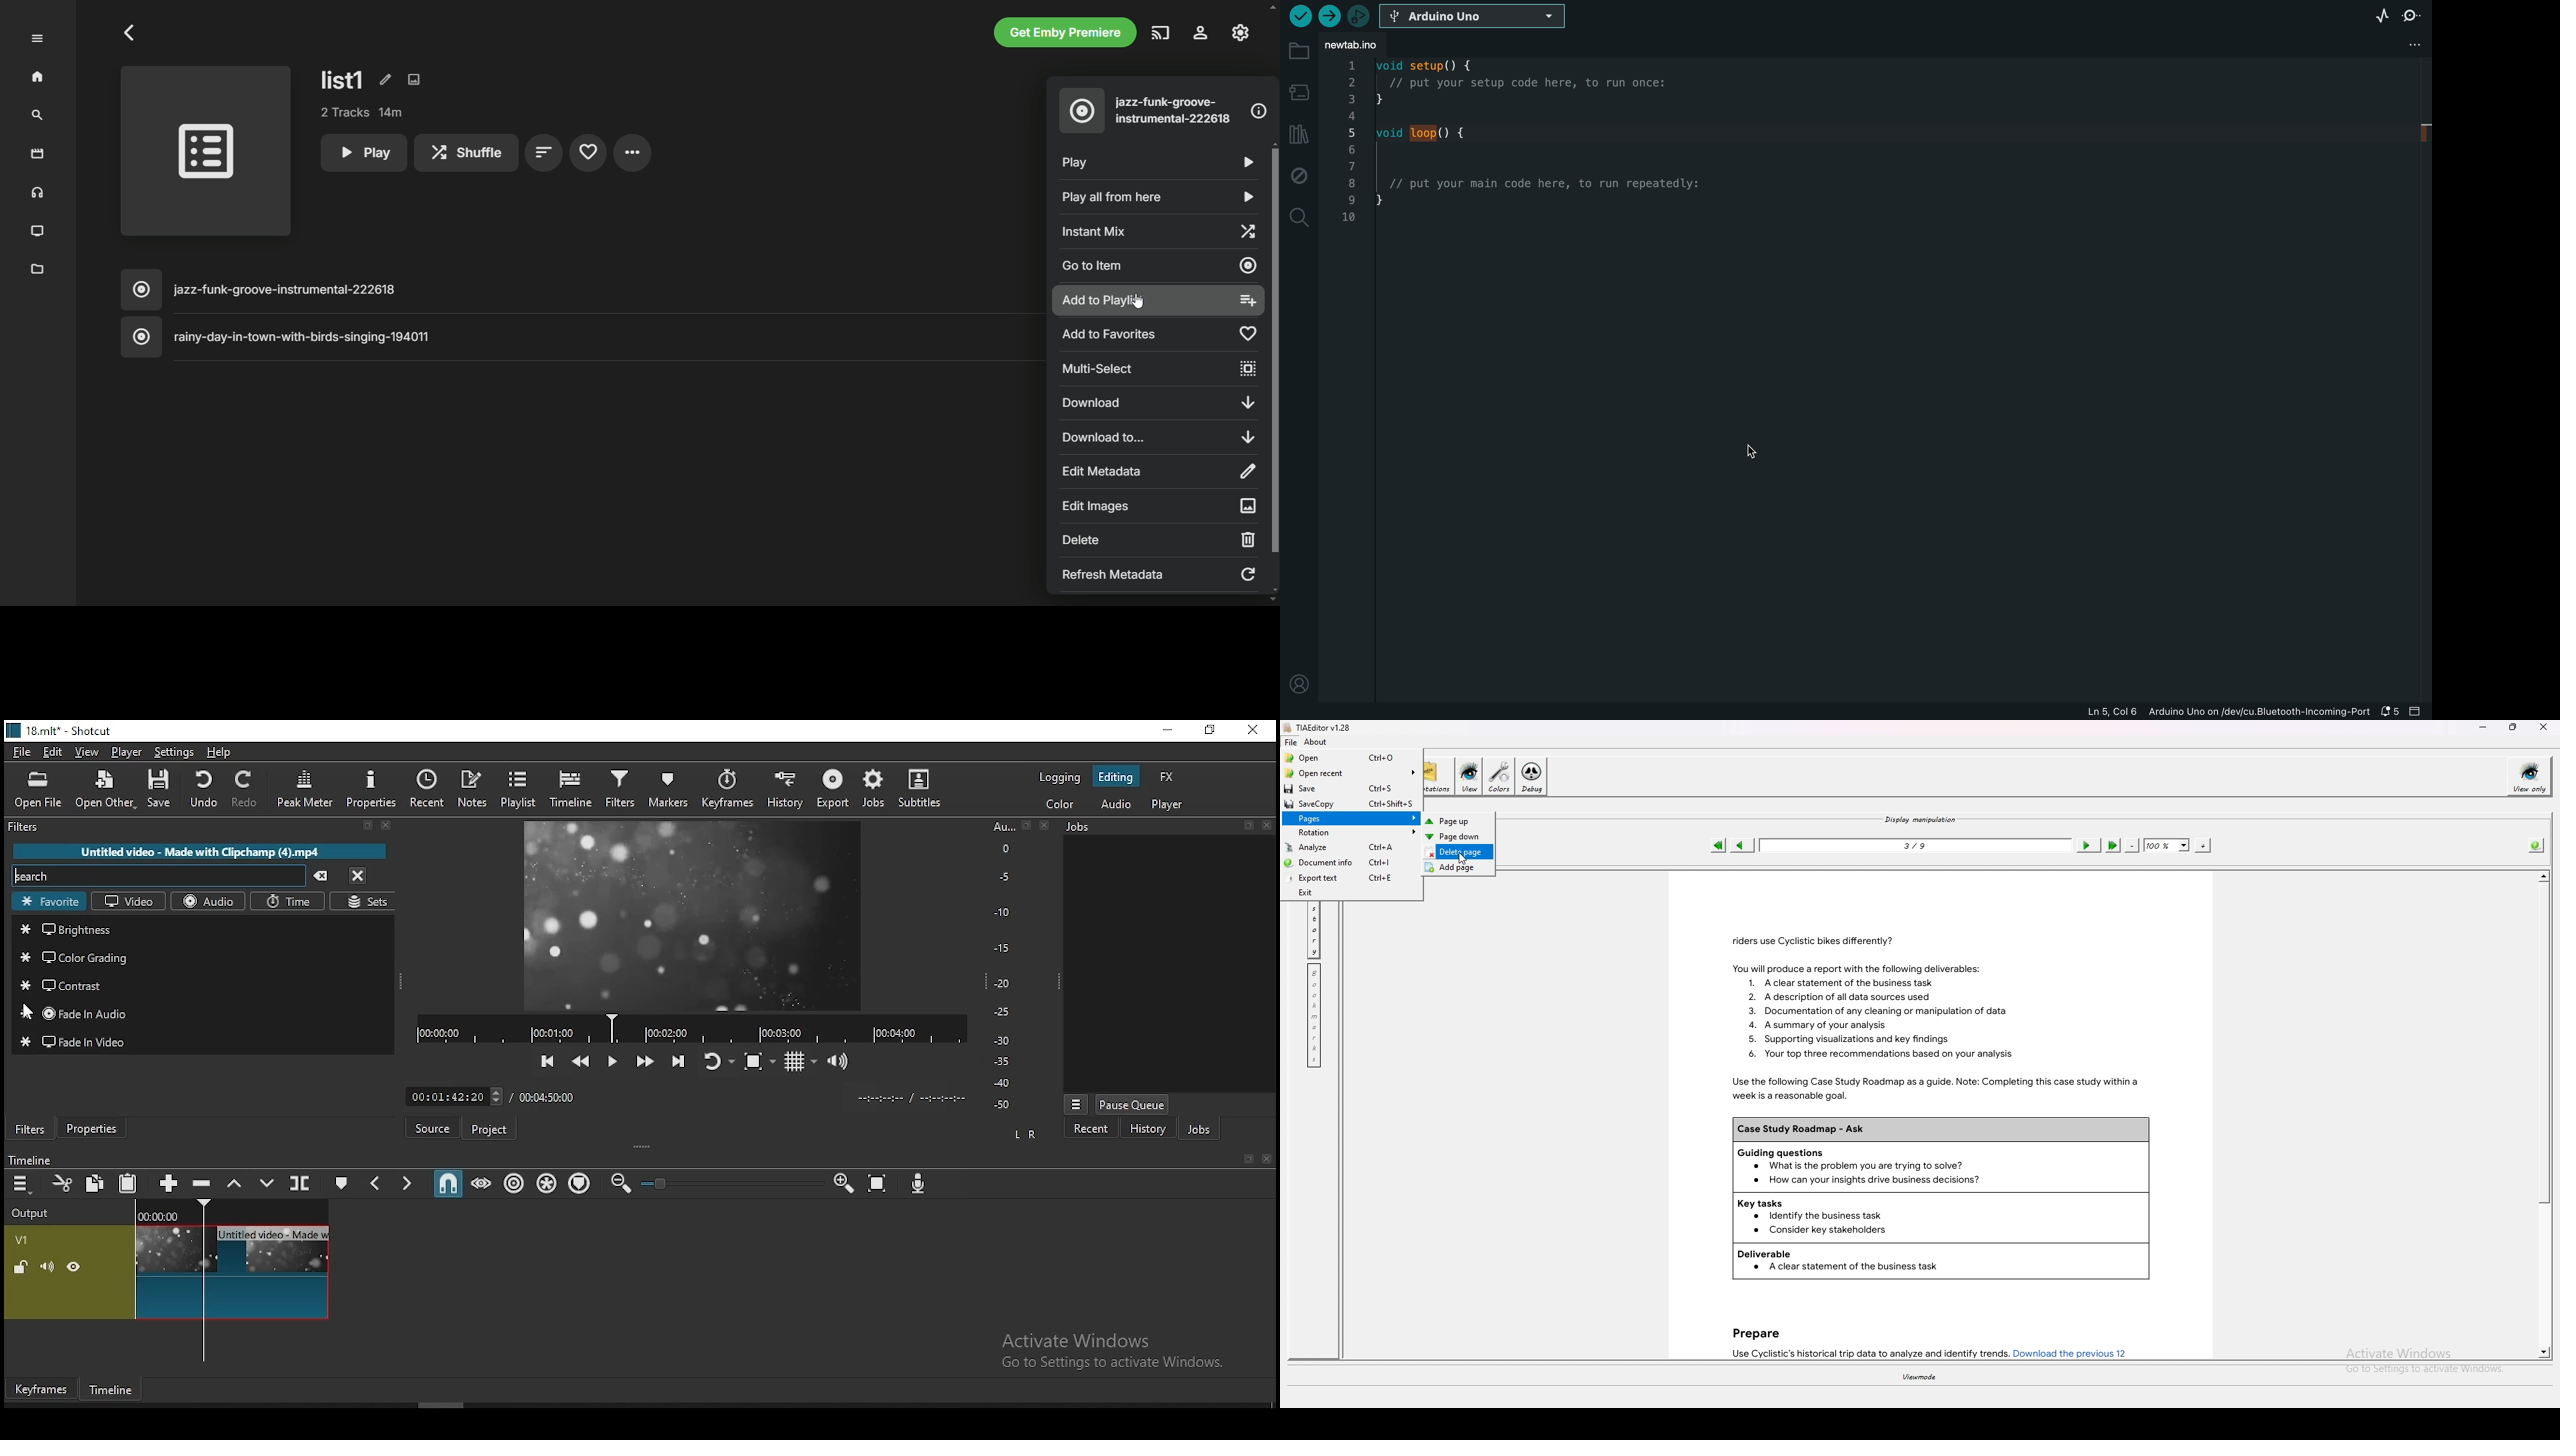 This screenshot has height=1456, width=2576. Describe the element at coordinates (1353, 819) in the screenshot. I see `Pages ` at that location.